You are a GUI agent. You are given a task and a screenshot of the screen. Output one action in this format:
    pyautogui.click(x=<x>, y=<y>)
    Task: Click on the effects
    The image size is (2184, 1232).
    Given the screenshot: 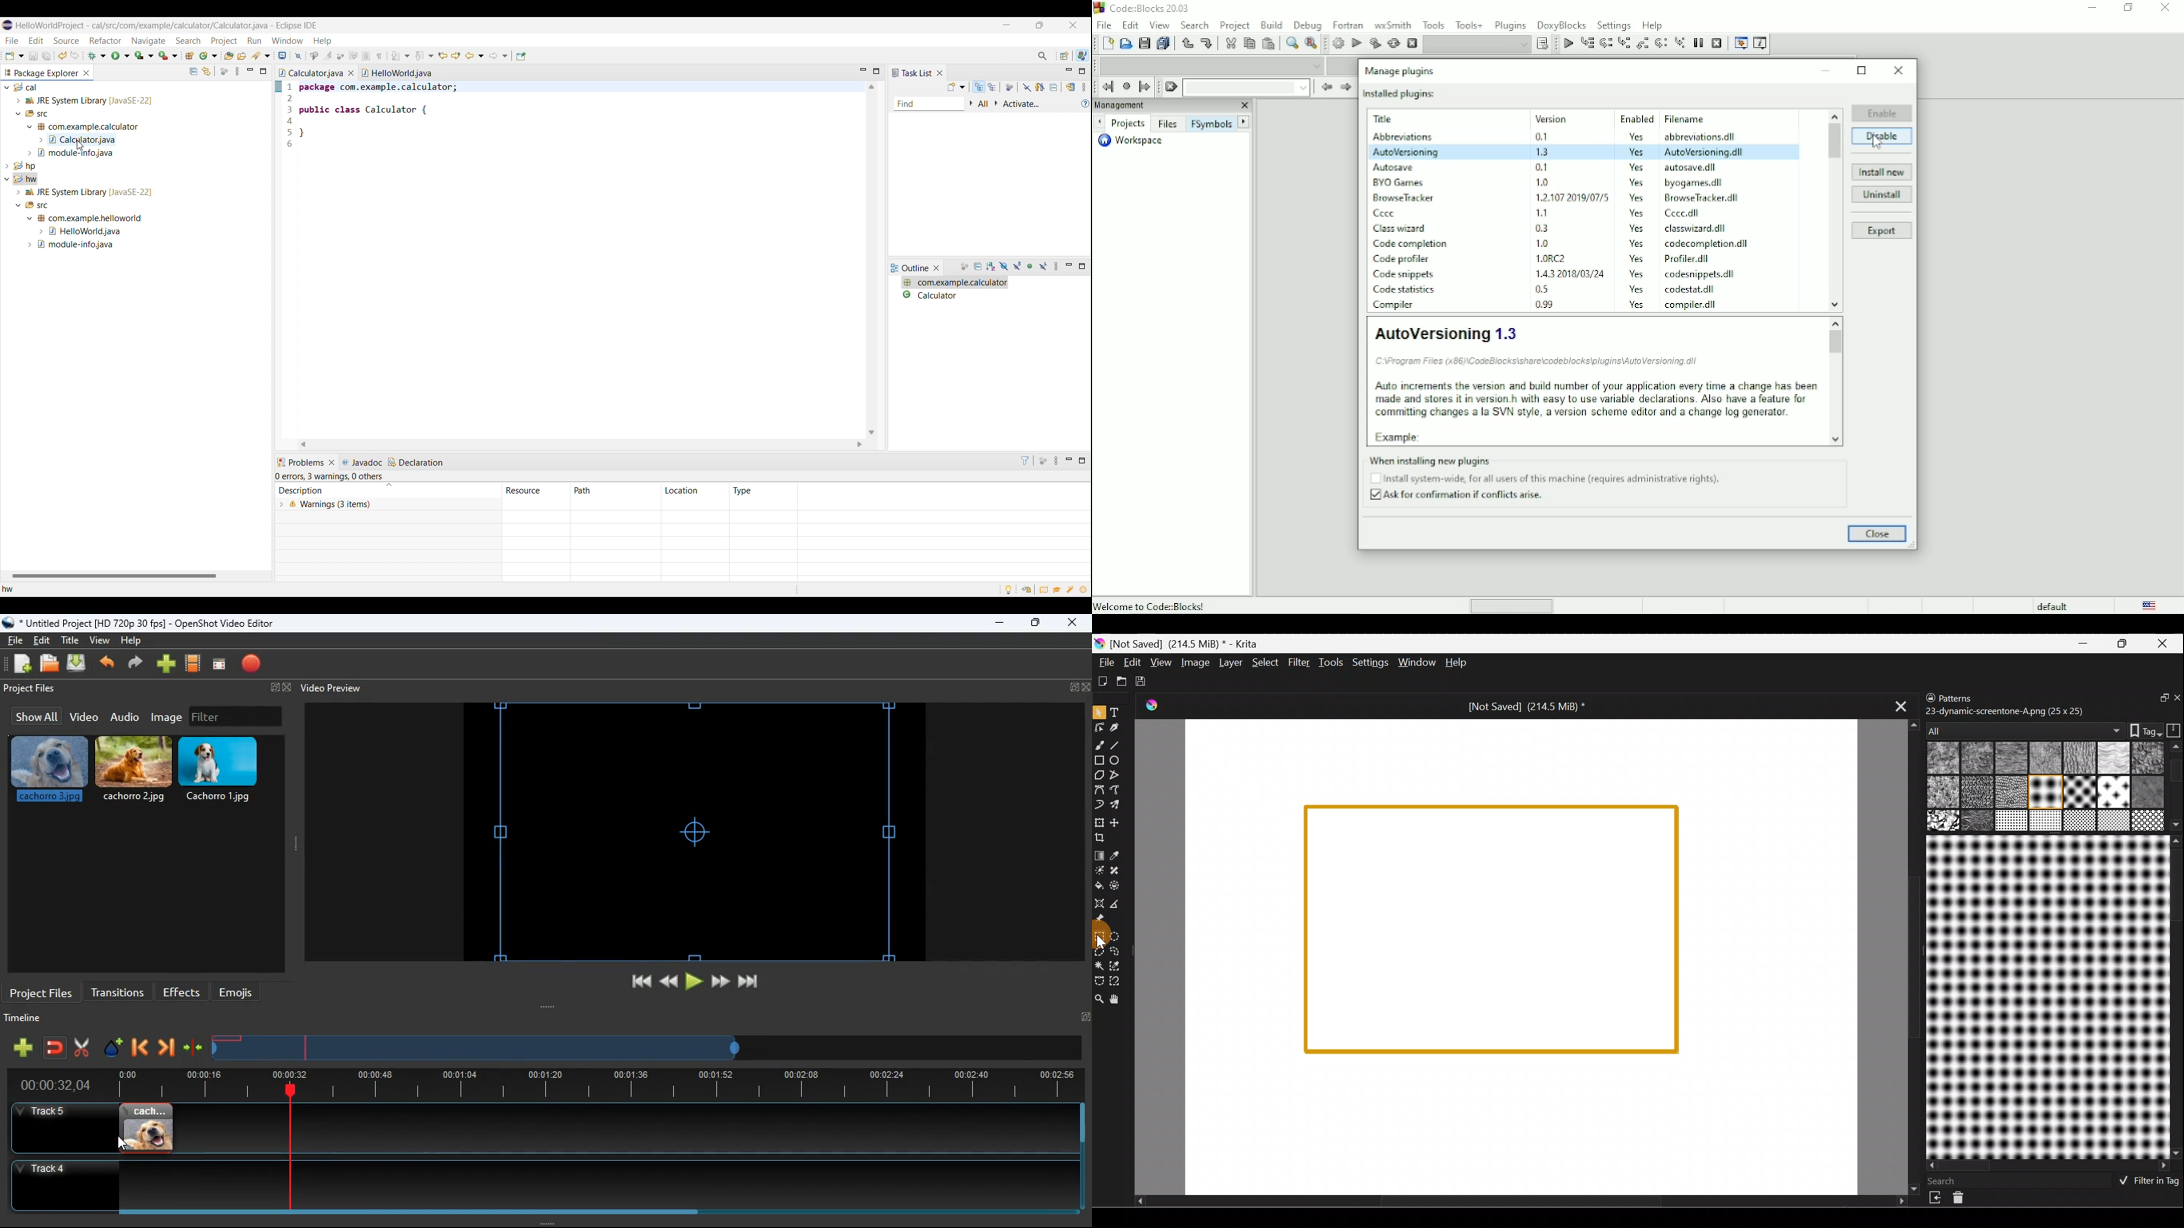 What is the action you would take?
    pyautogui.click(x=182, y=992)
    